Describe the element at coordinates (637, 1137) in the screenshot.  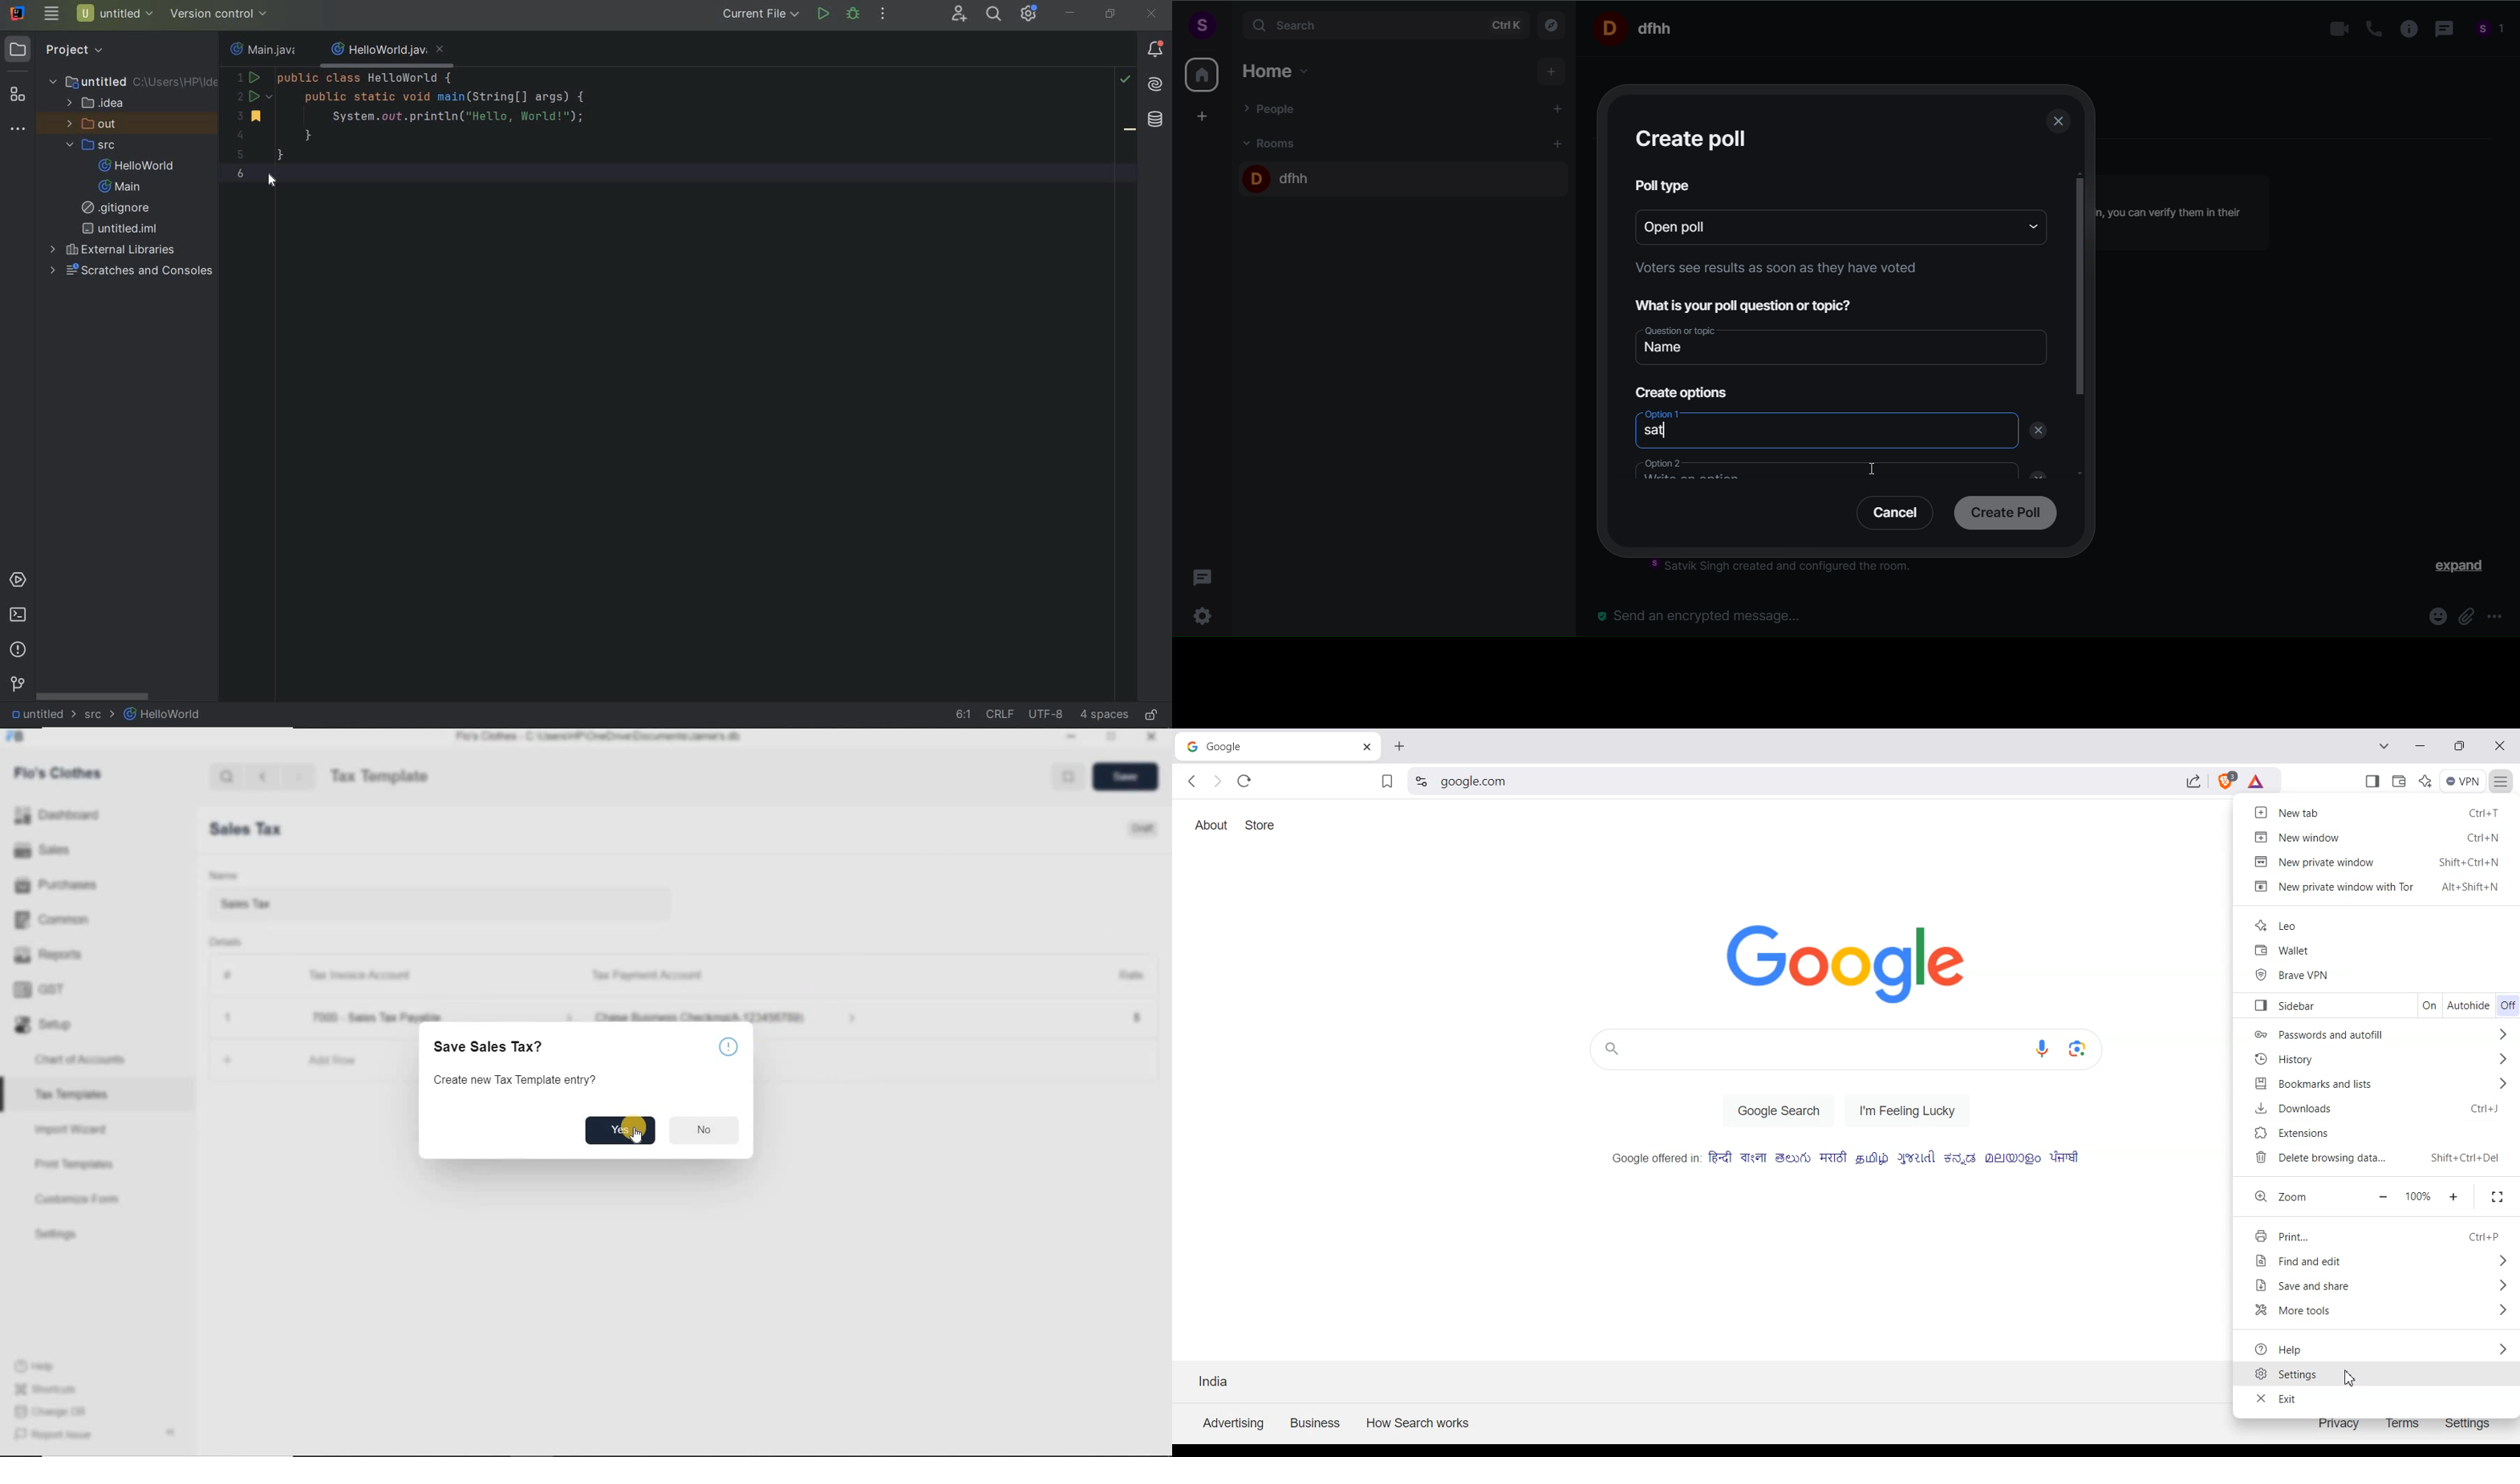
I see `Cursor` at that location.